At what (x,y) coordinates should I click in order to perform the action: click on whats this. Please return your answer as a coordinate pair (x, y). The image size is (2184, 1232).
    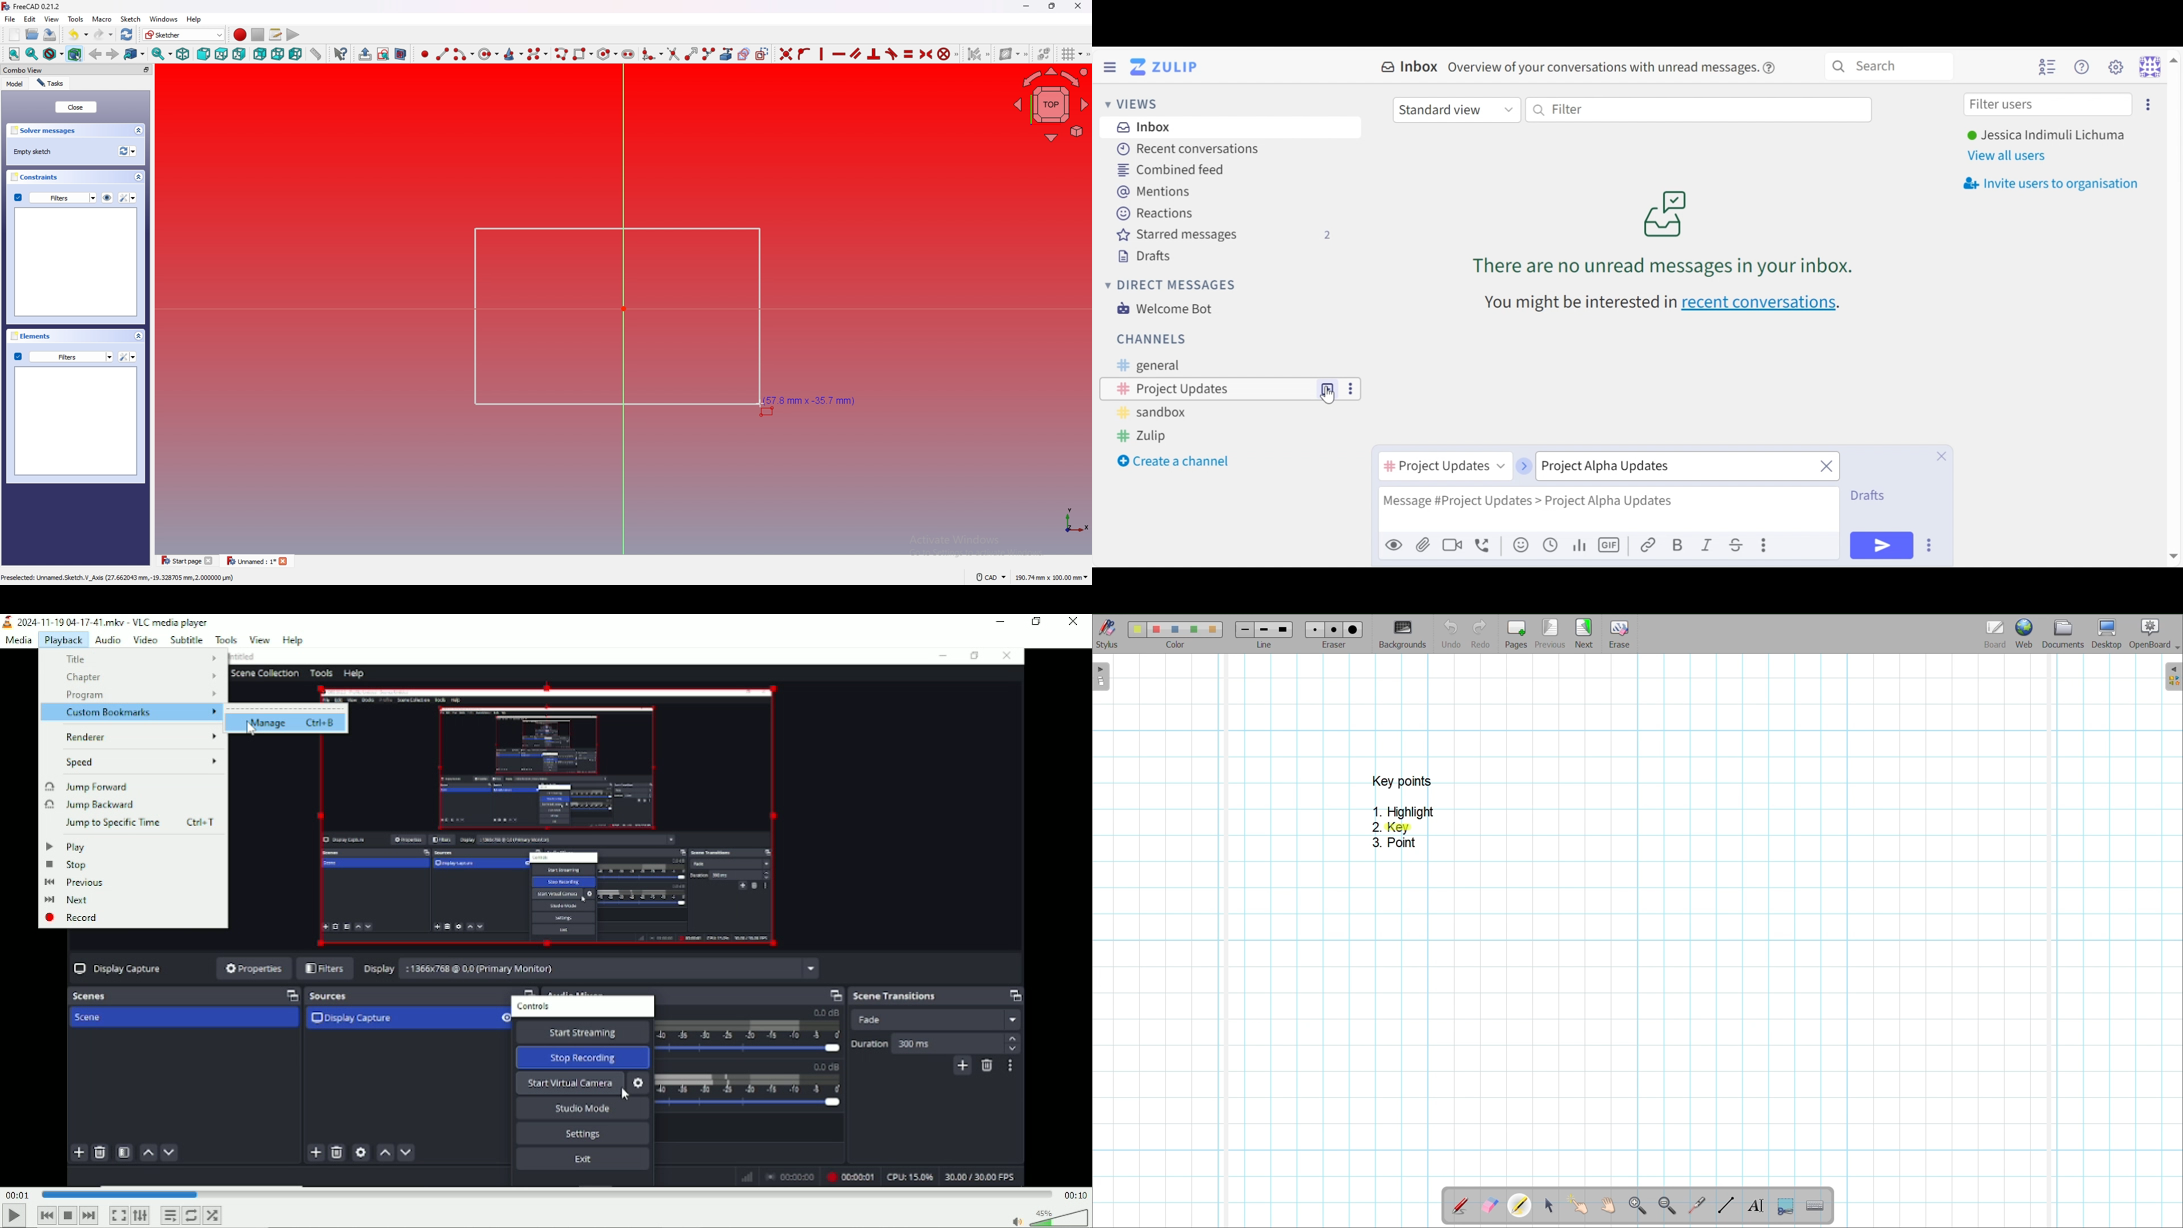
    Looking at the image, I should click on (342, 53).